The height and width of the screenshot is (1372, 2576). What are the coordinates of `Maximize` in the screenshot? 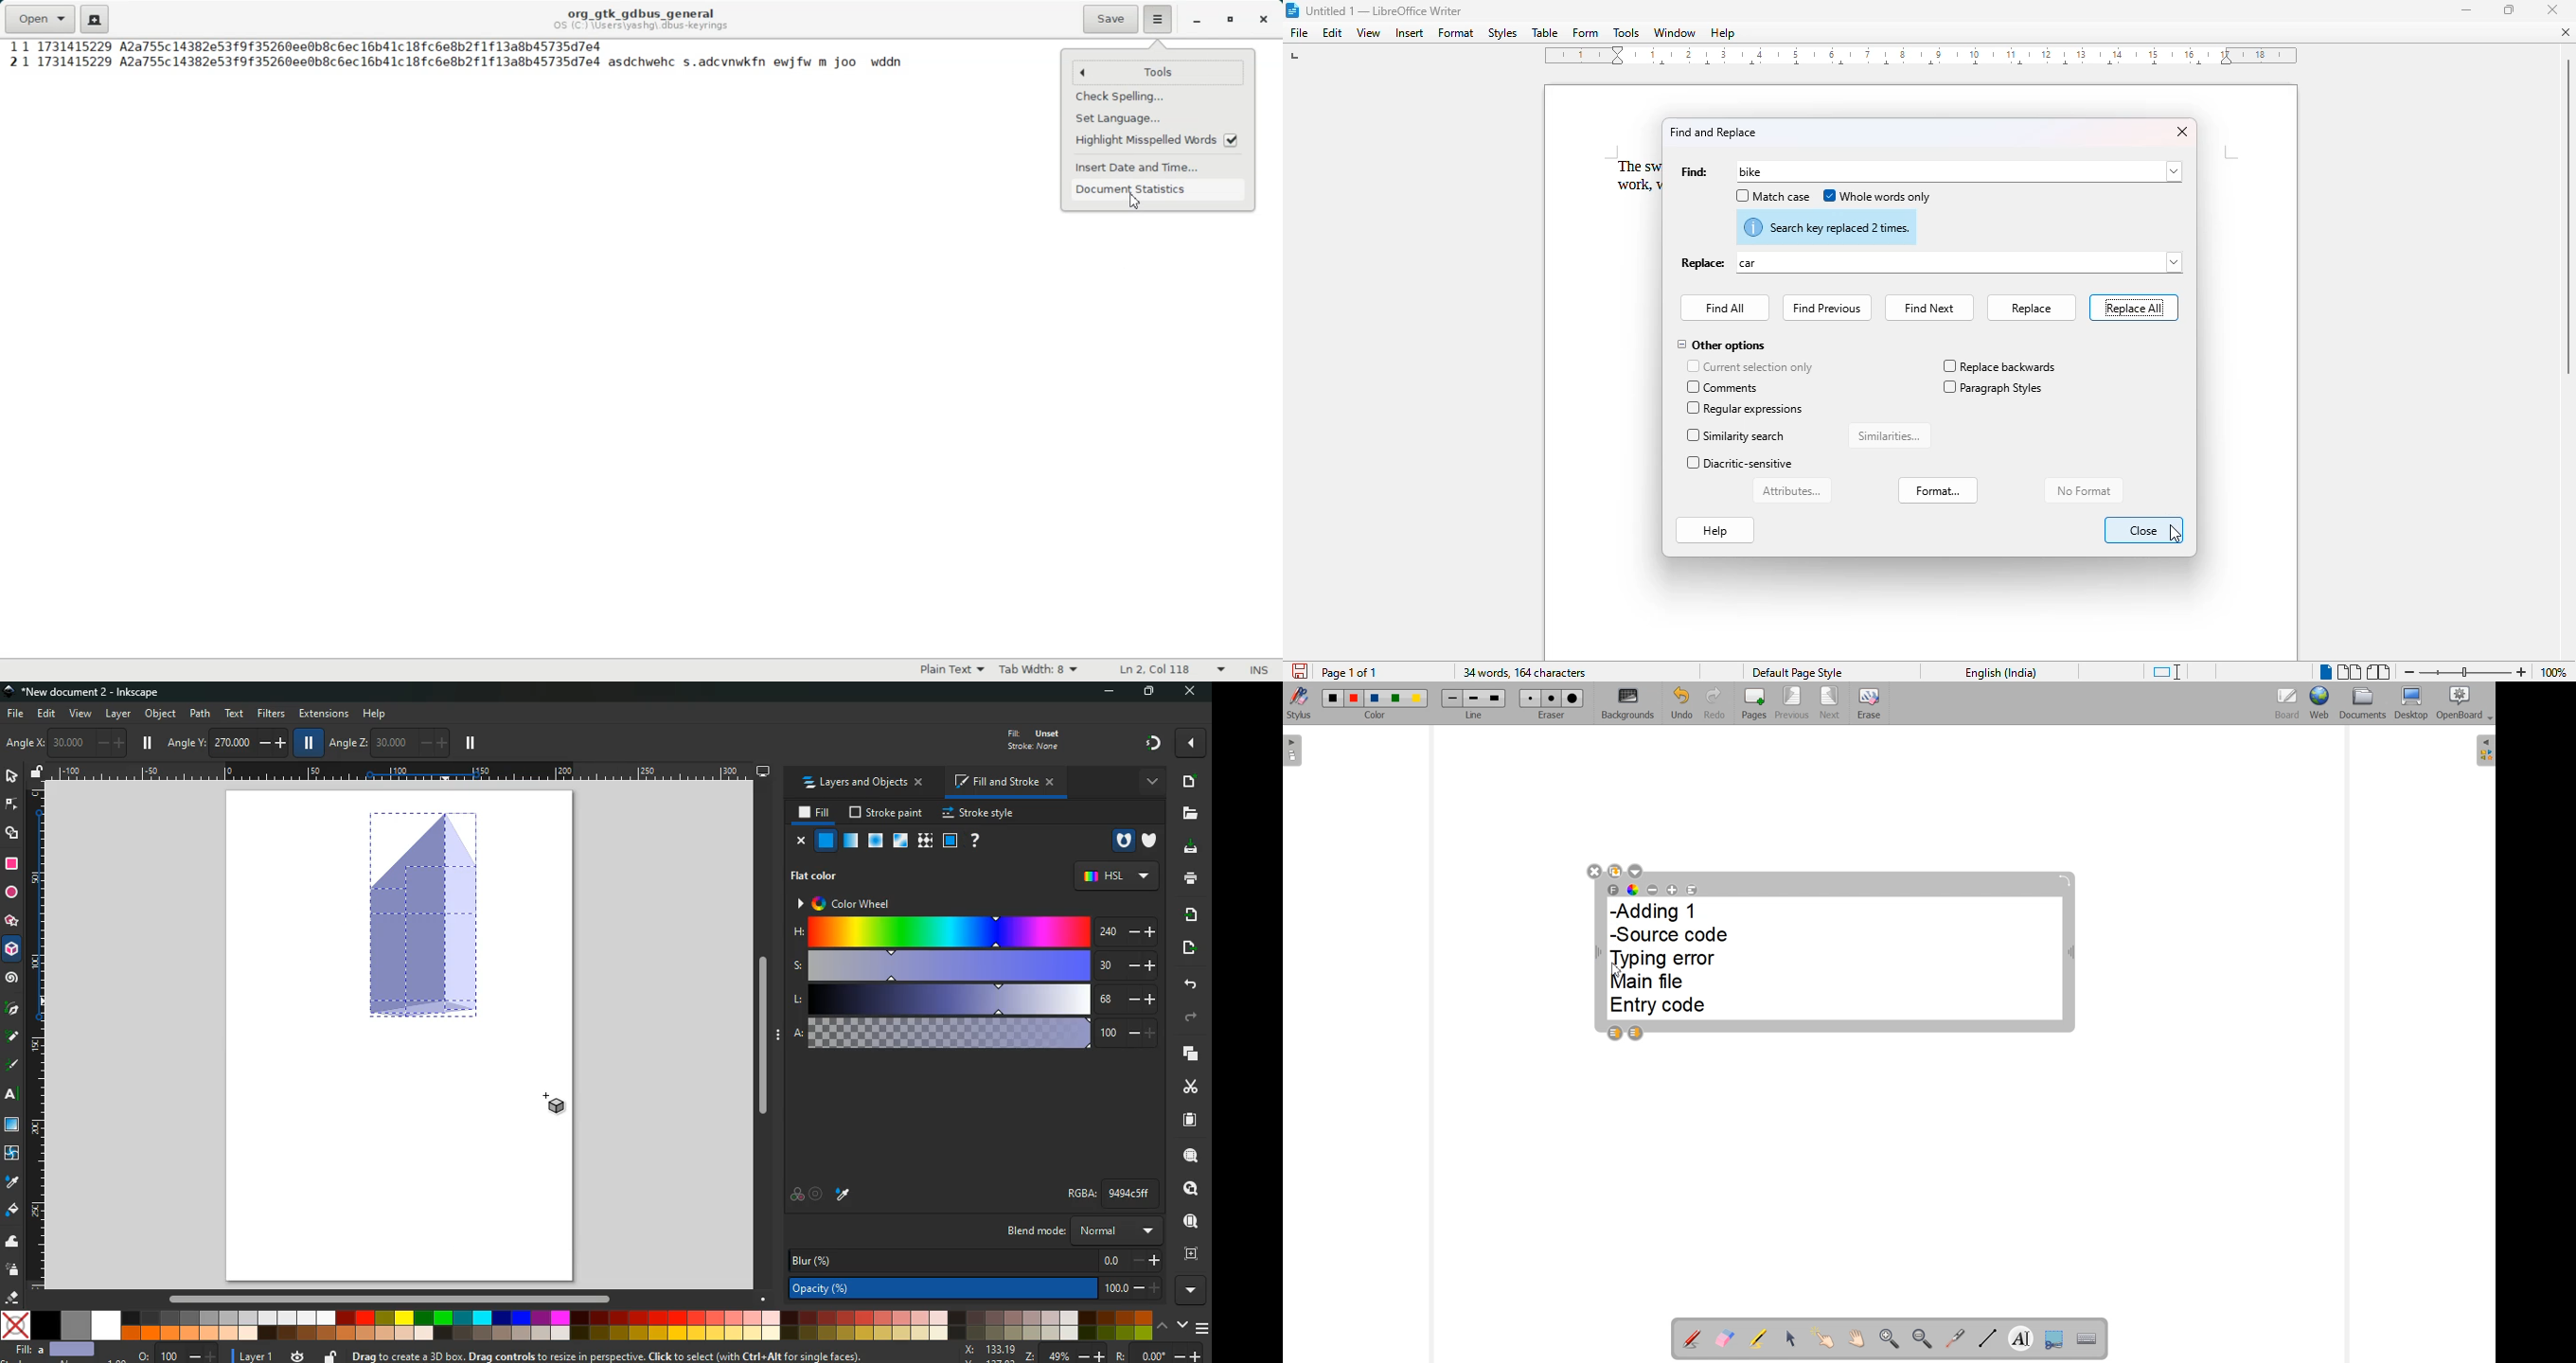 It's located at (1231, 21).